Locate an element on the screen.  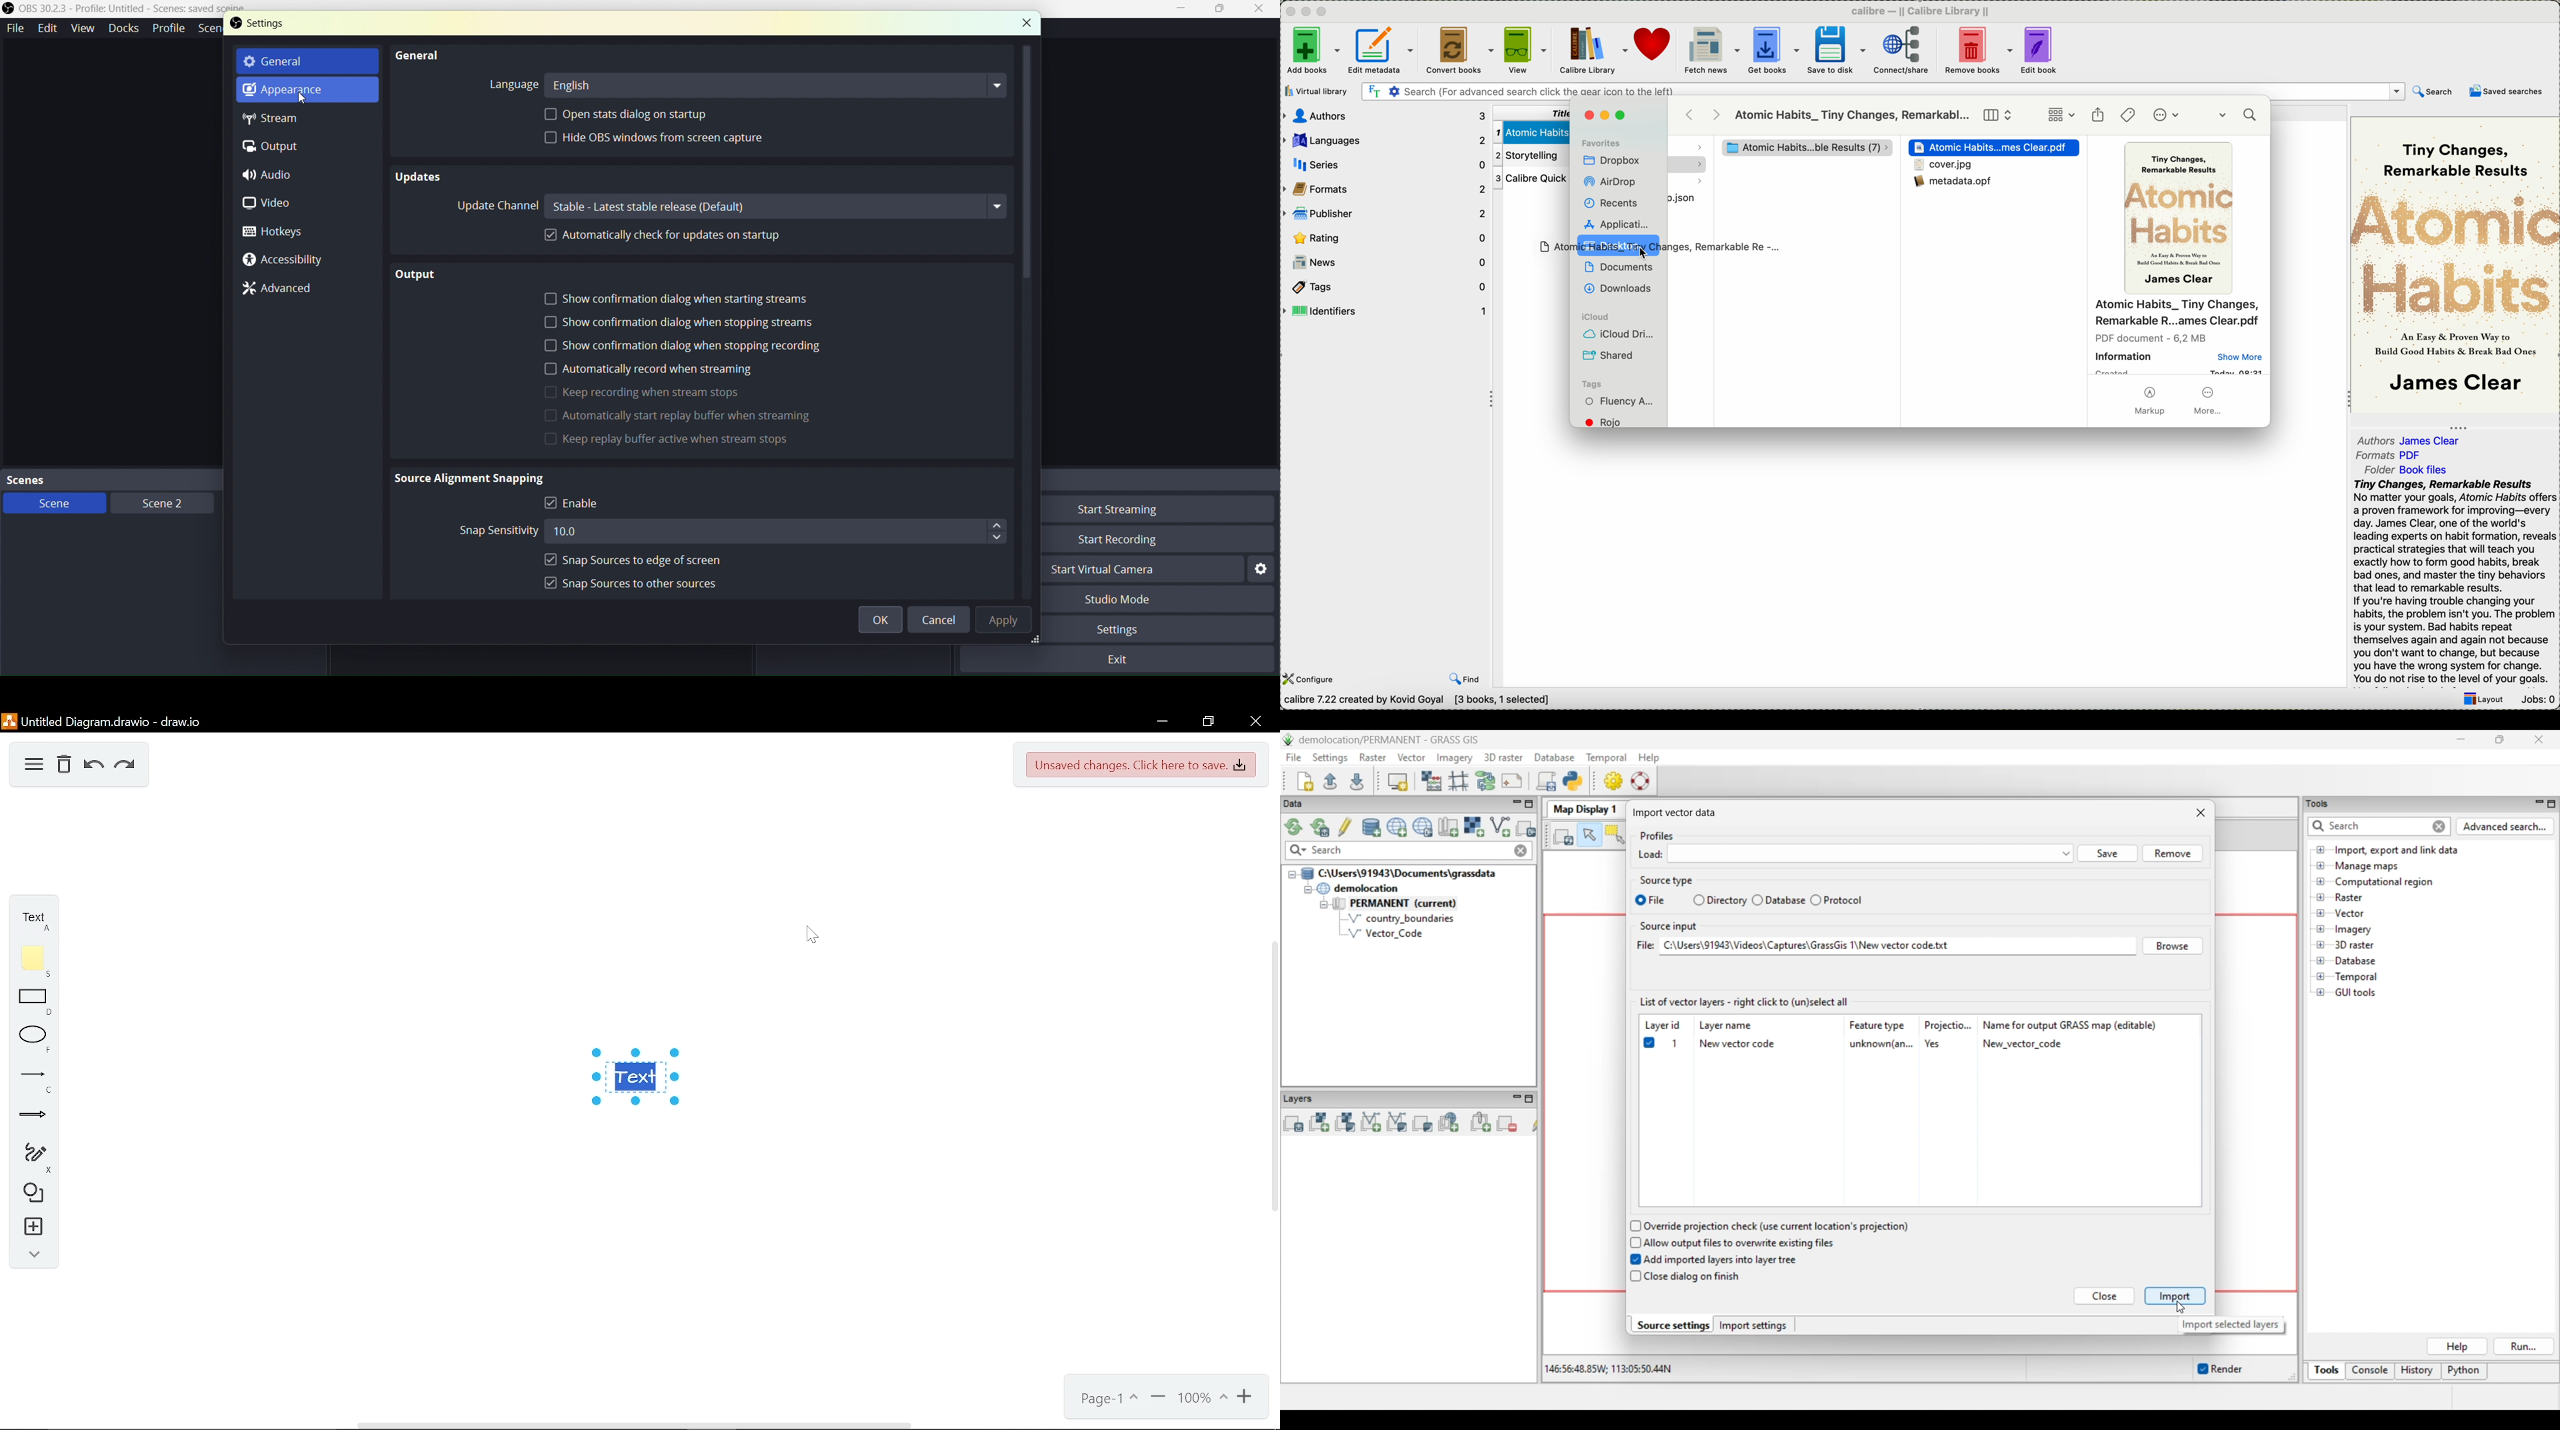
General is located at coordinates (419, 54).